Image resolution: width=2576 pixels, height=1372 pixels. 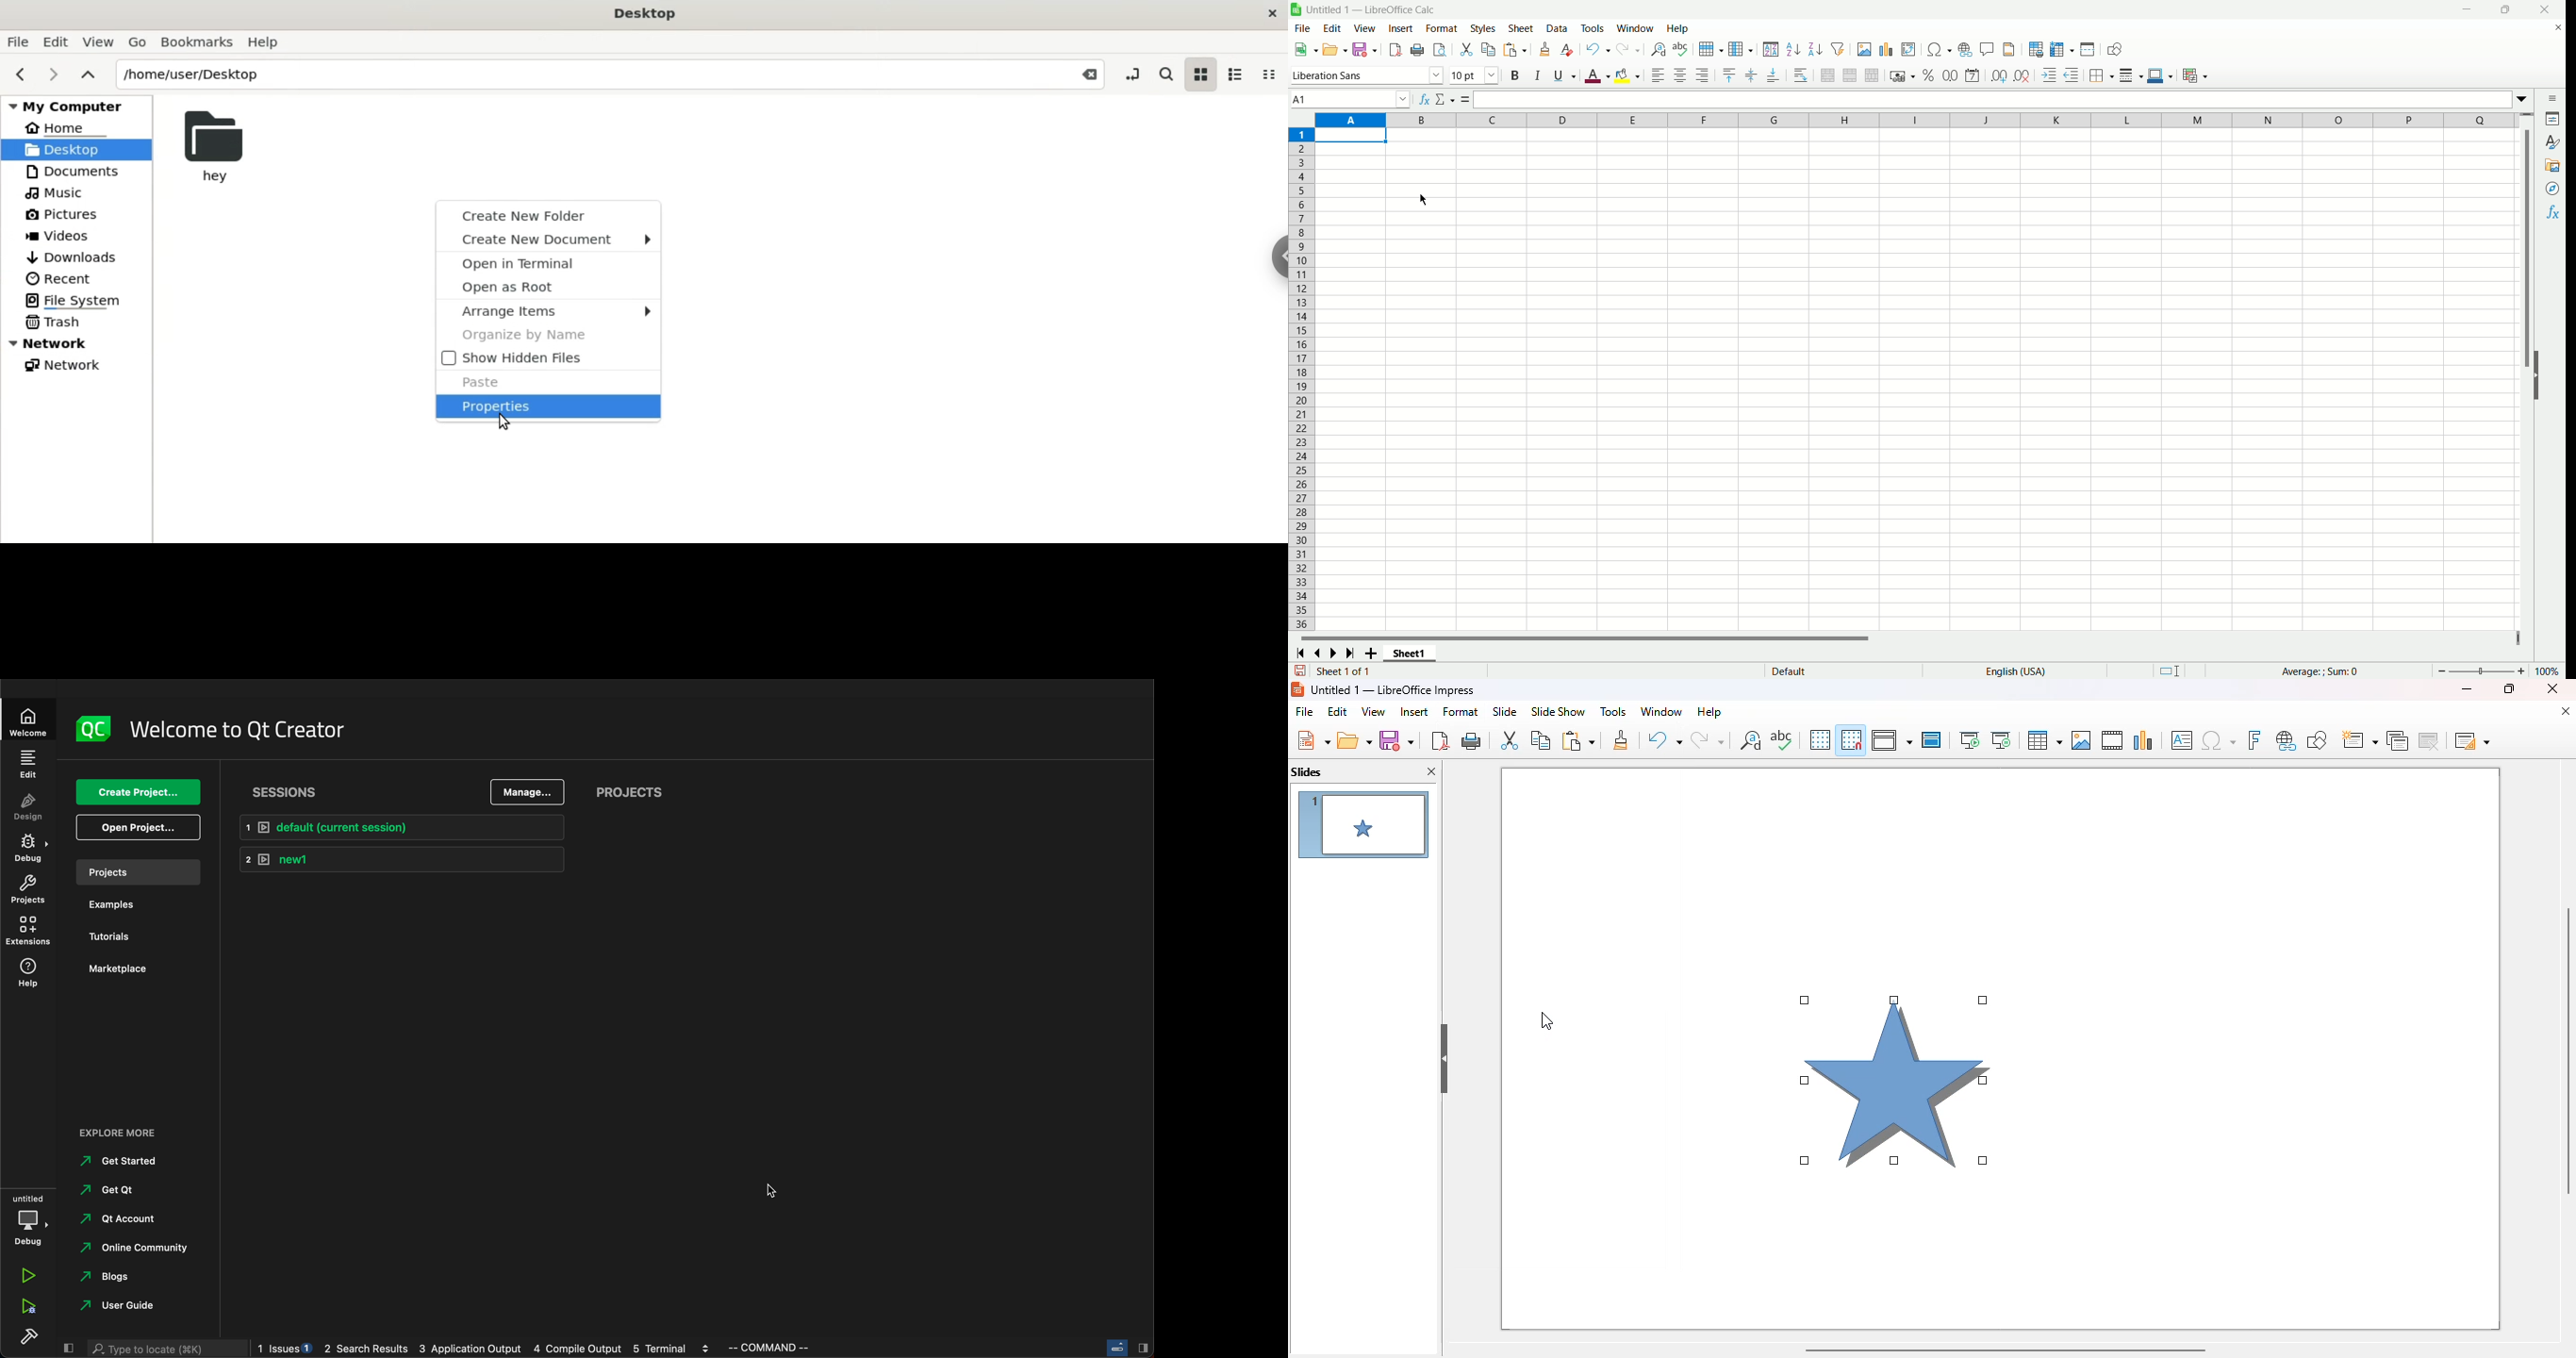 What do you see at coordinates (1396, 49) in the screenshot?
I see `export directly as PDF` at bounding box center [1396, 49].